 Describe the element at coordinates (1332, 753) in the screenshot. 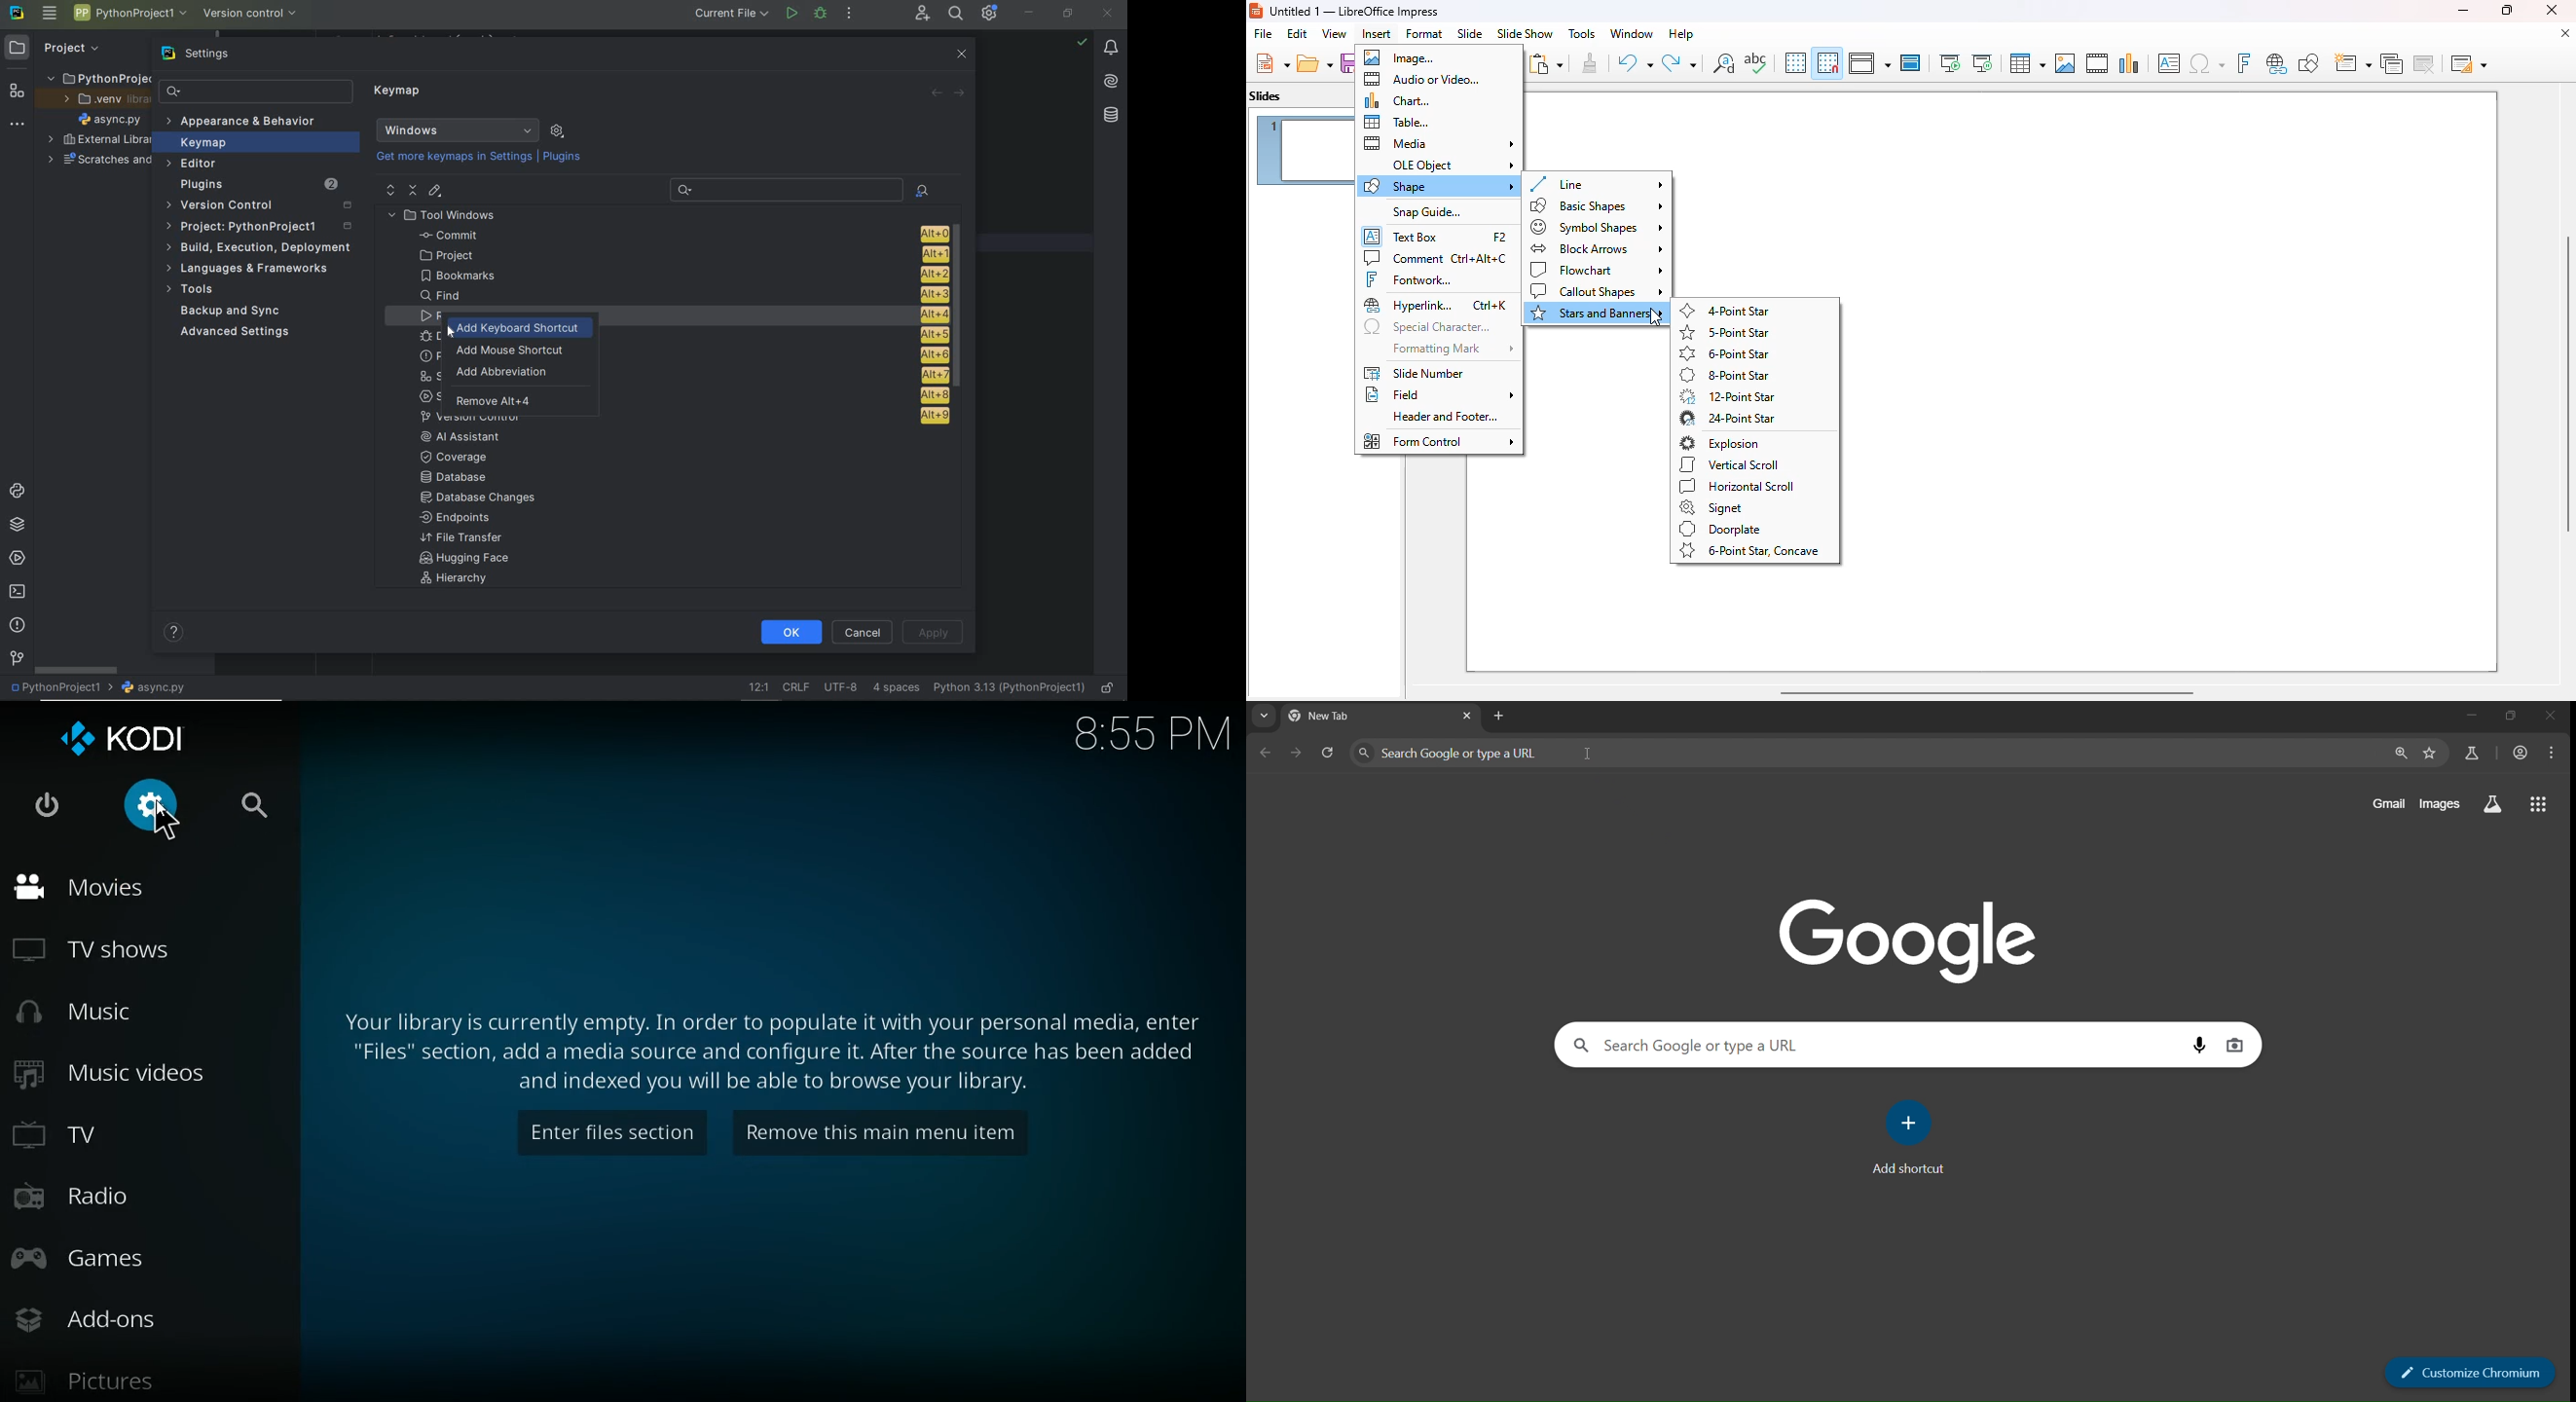

I see `reload page` at that location.